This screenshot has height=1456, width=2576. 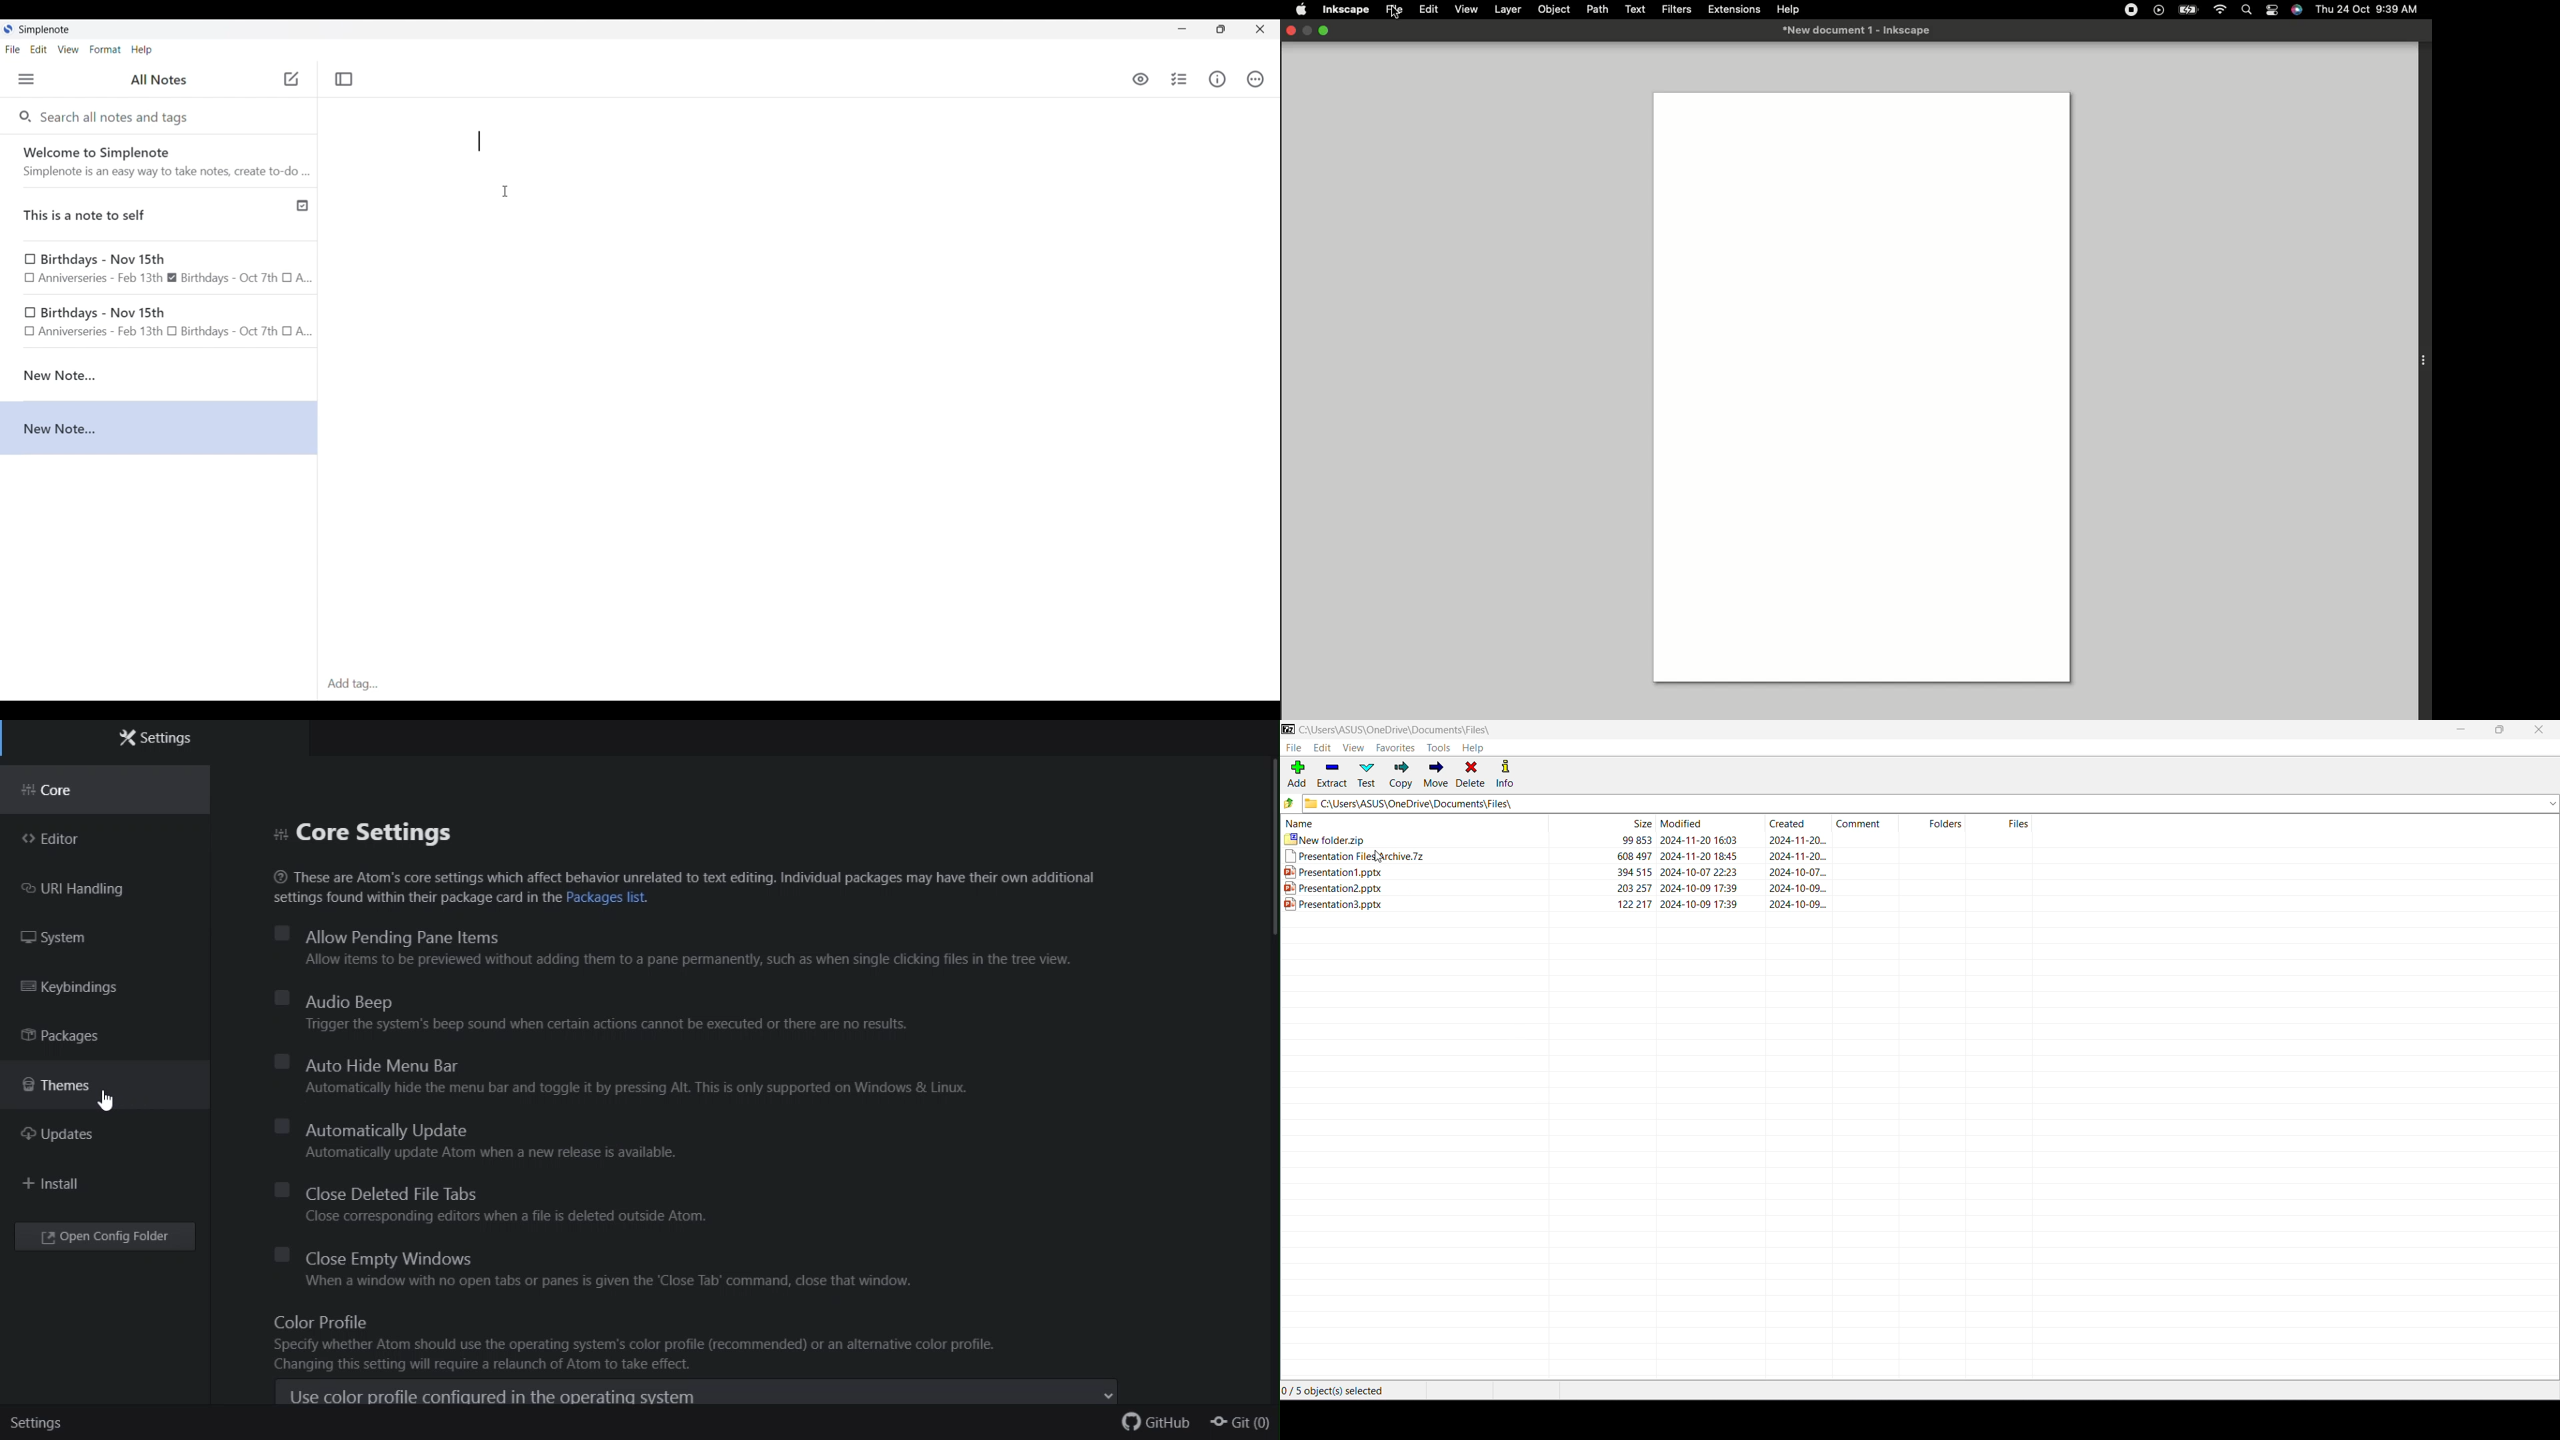 I want to click on Toggle to see markdown preview, so click(x=1141, y=79).